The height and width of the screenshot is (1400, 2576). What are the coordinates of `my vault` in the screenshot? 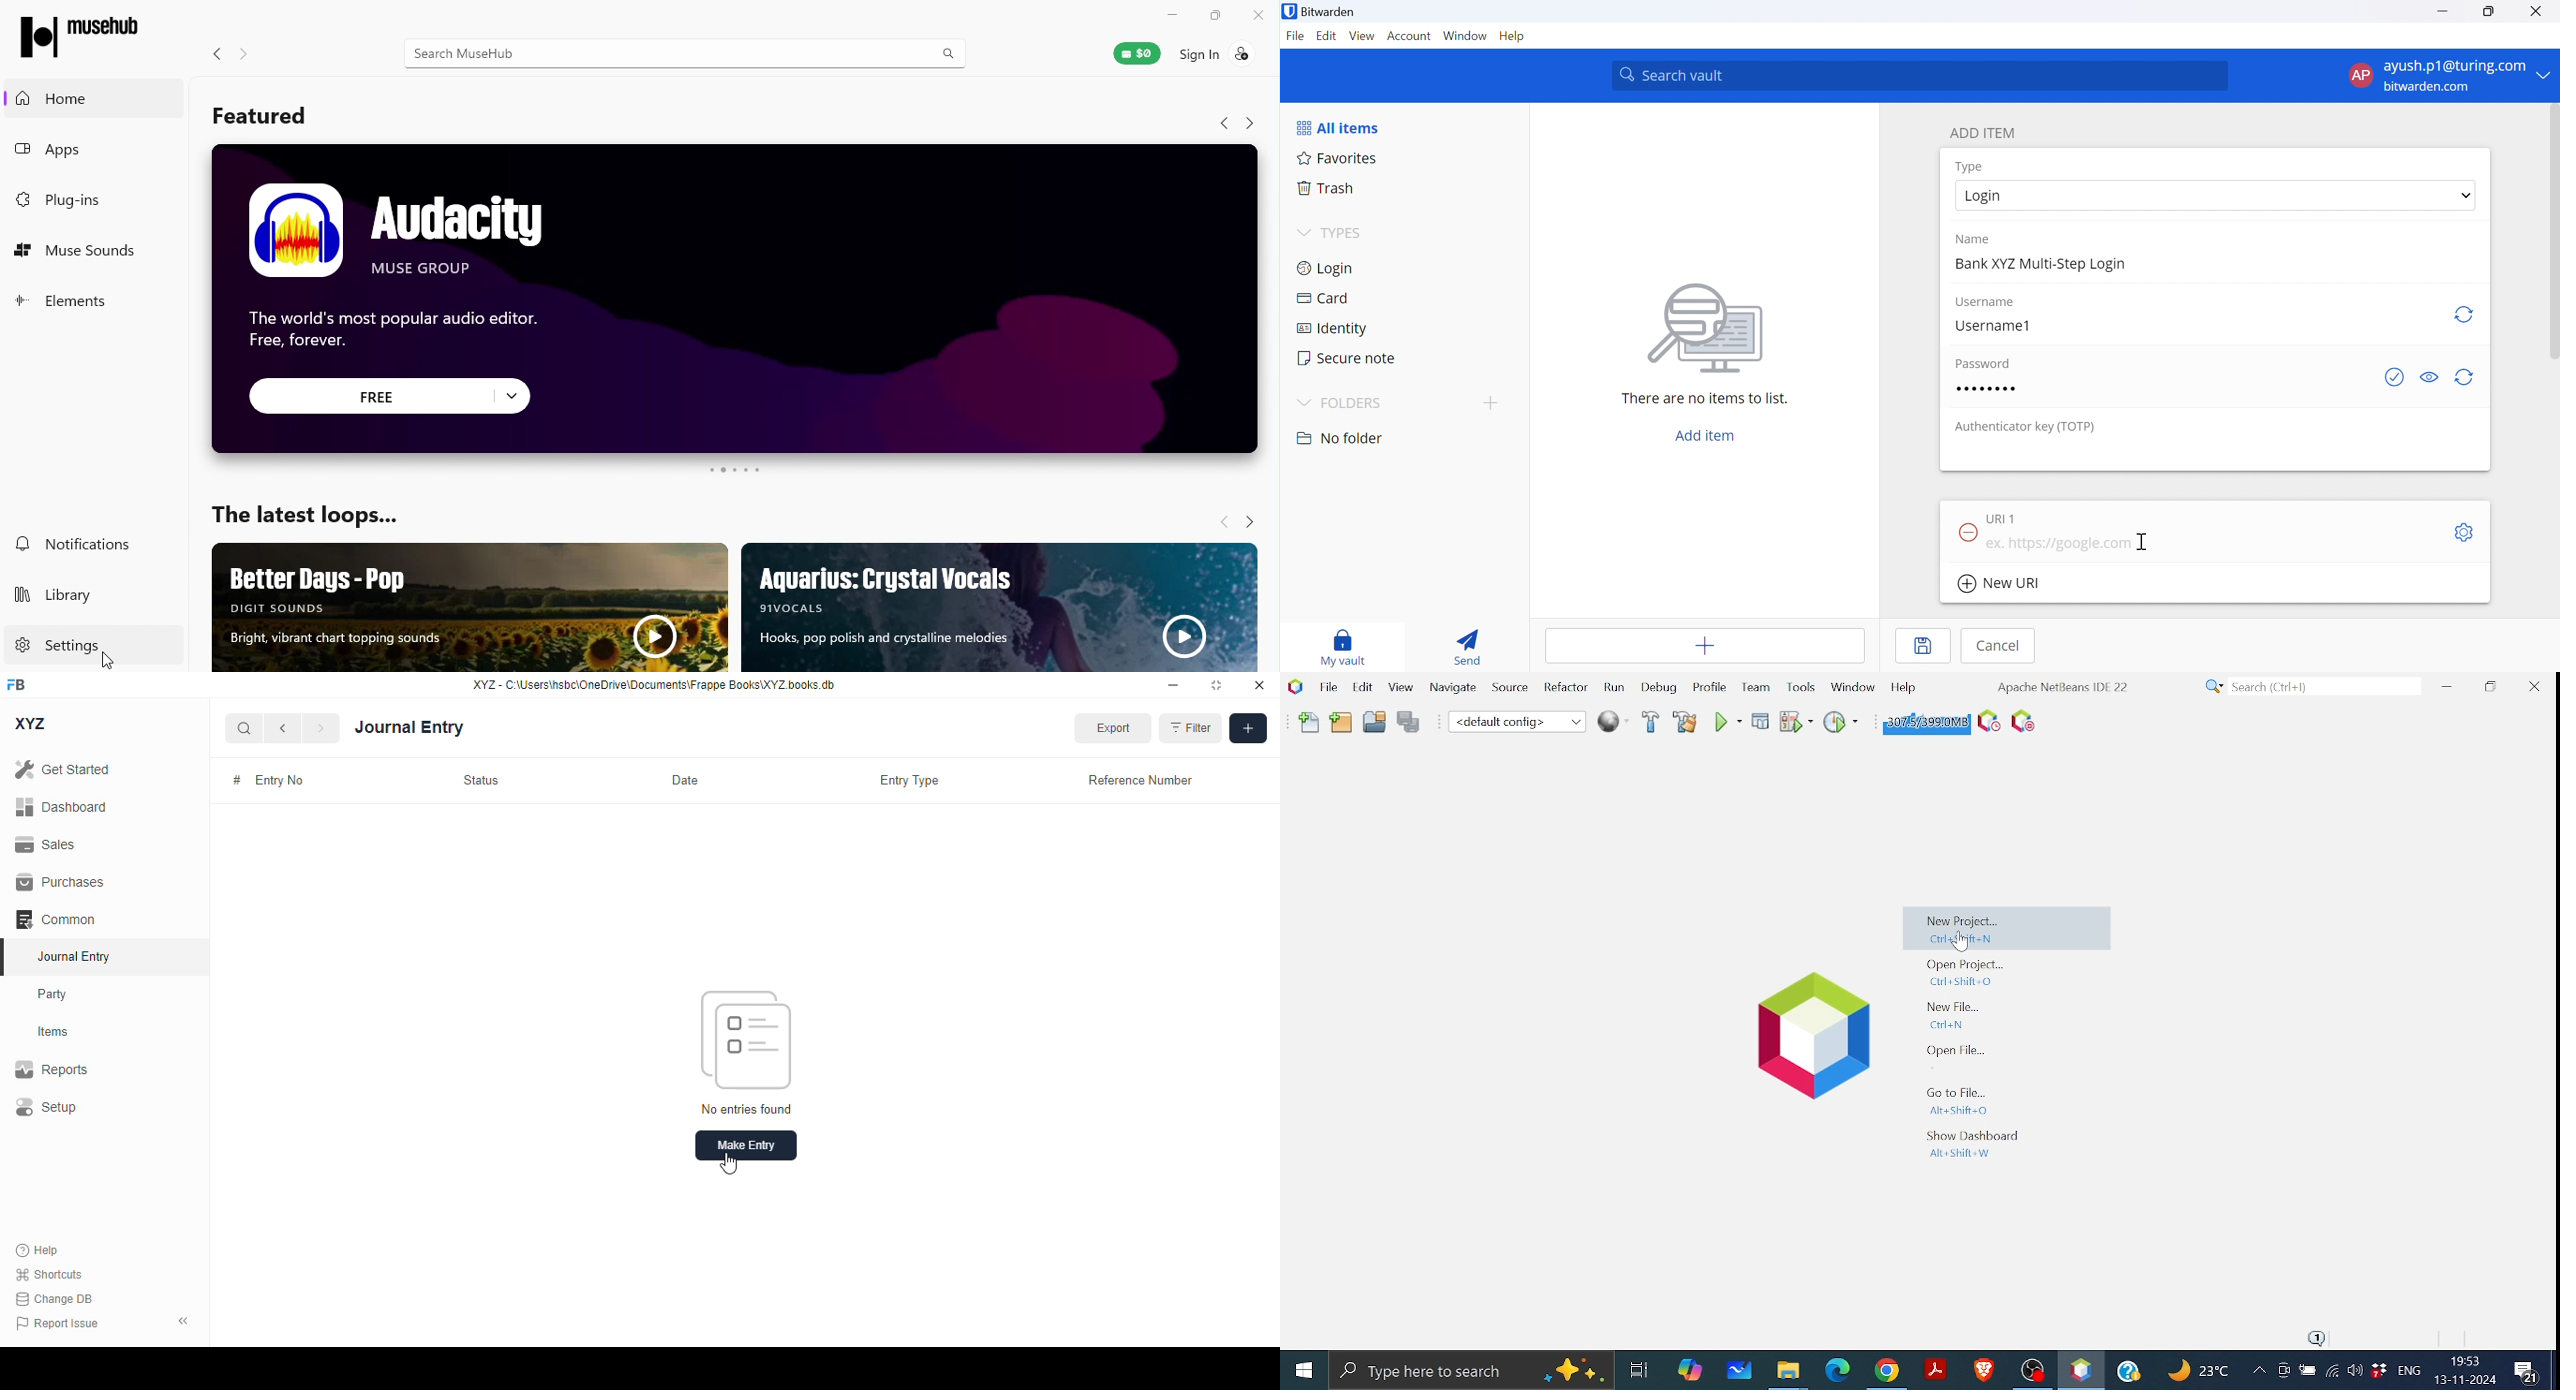 It's located at (1347, 647).